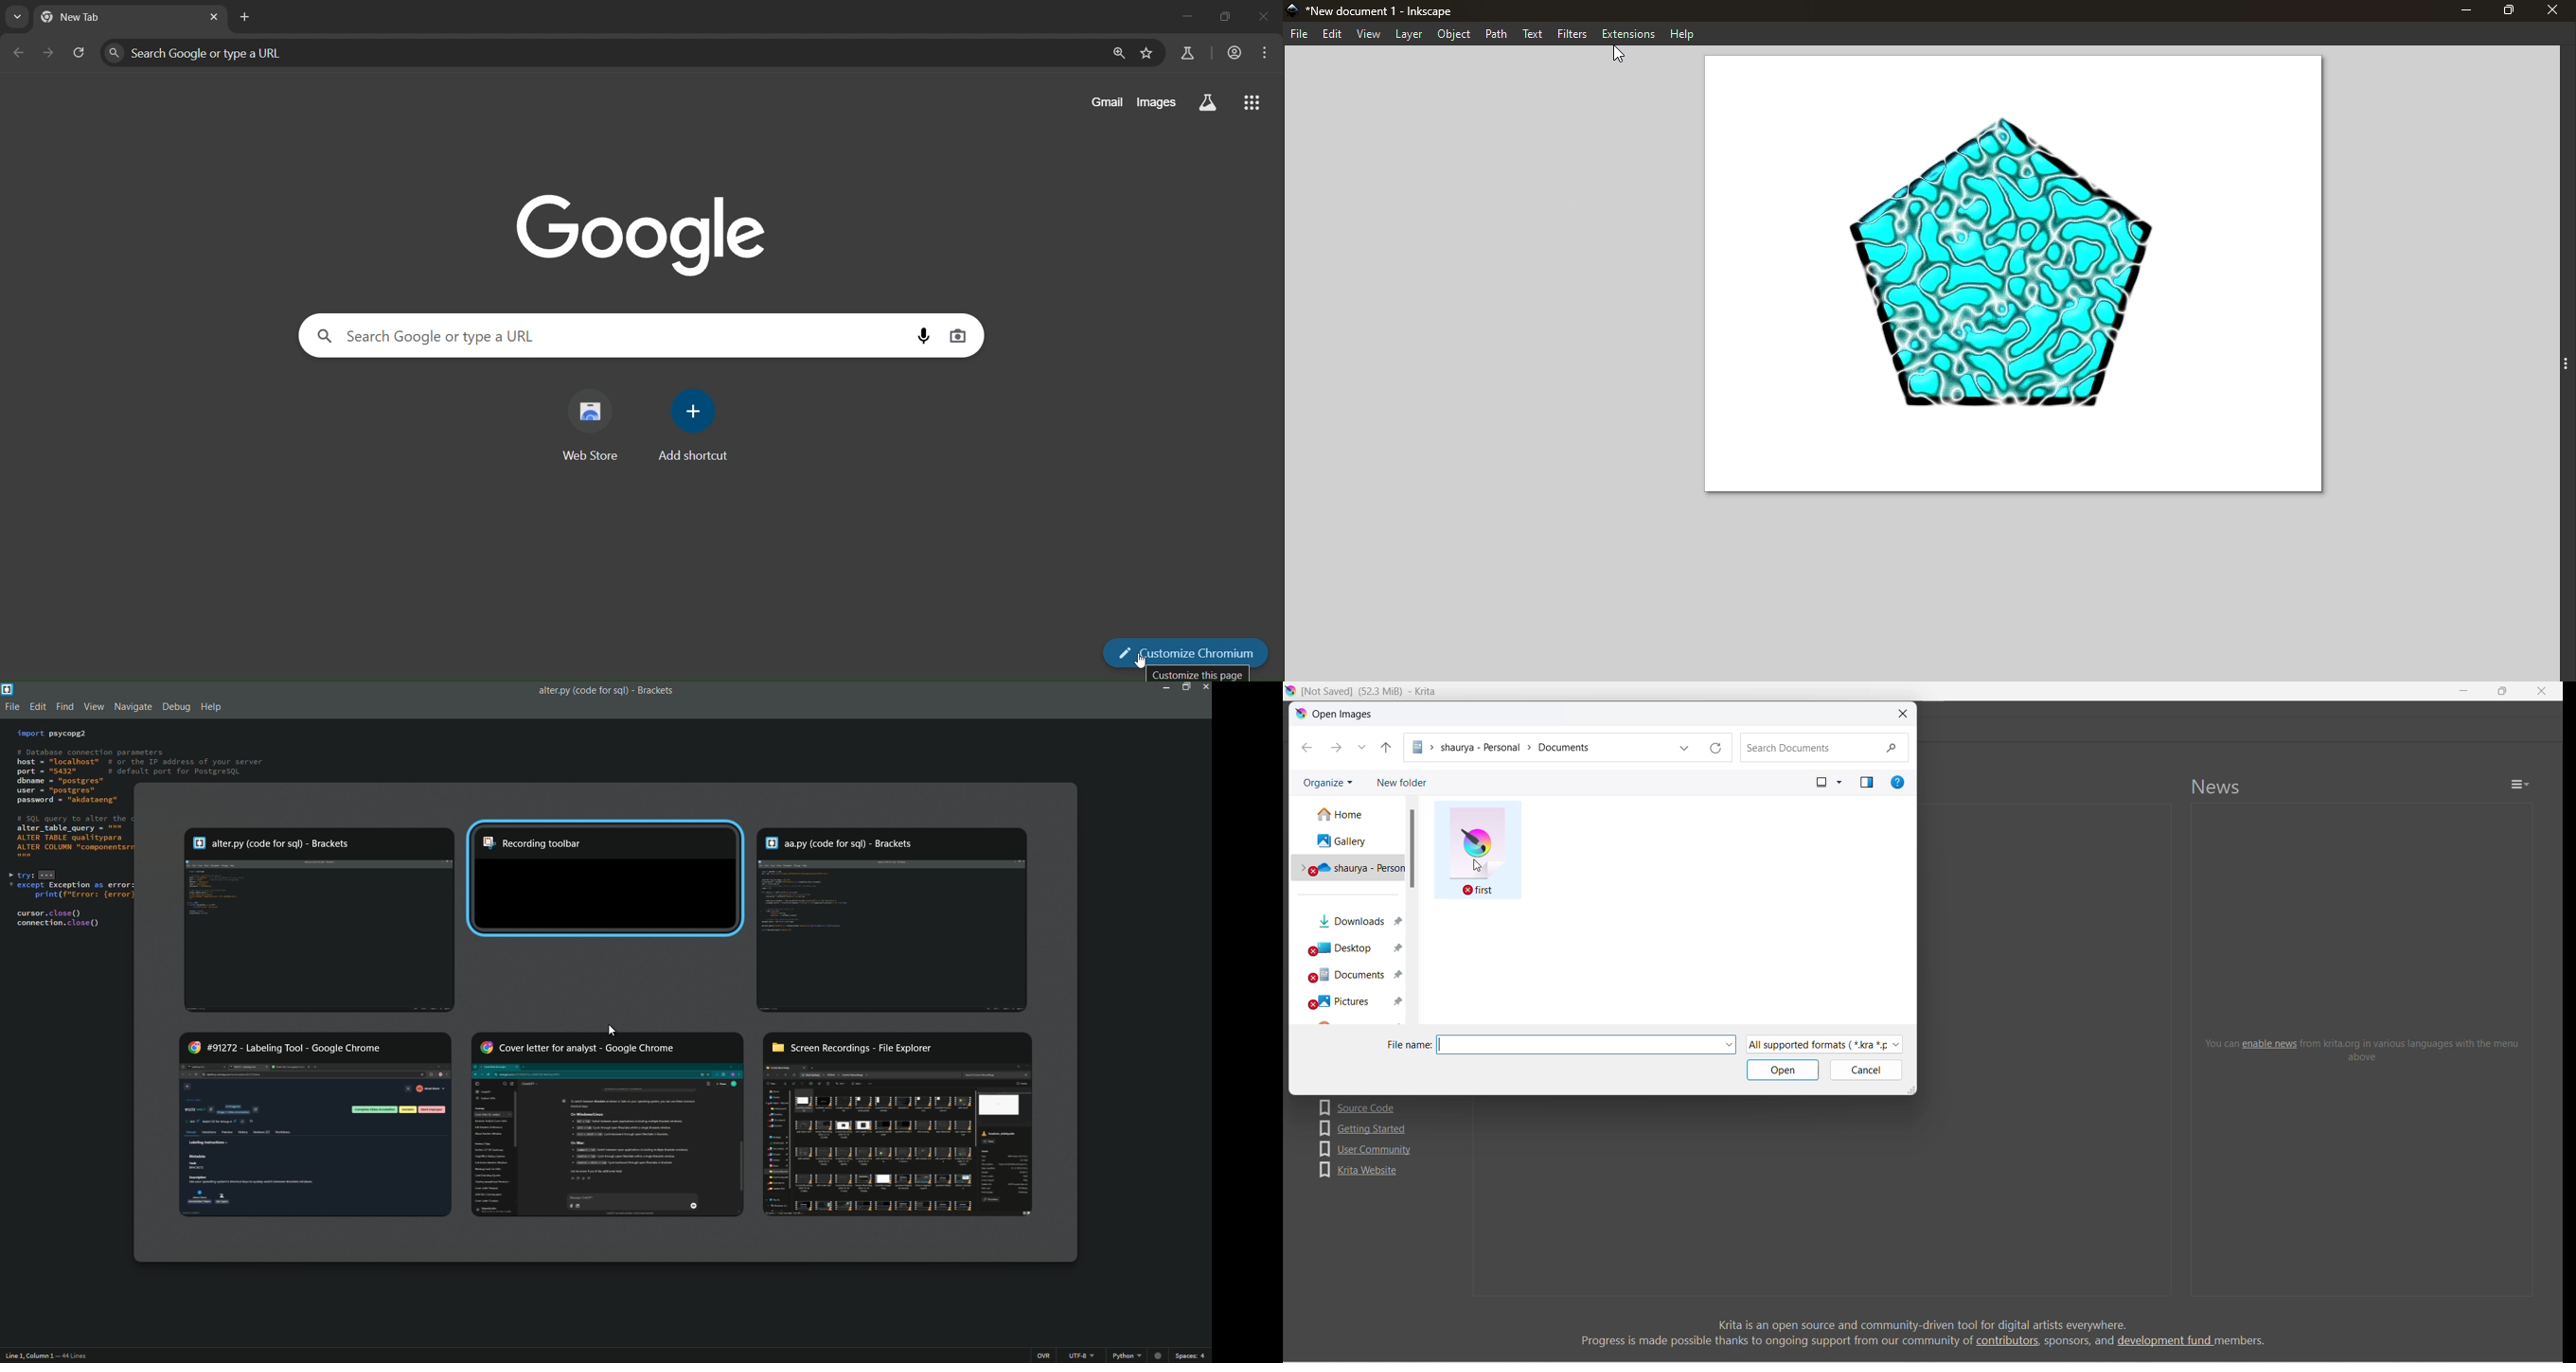 Image resolution: width=2576 pixels, height=1372 pixels. What do you see at coordinates (1329, 782) in the screenshot?
I see `organize` at bounding box center [1329, 782].